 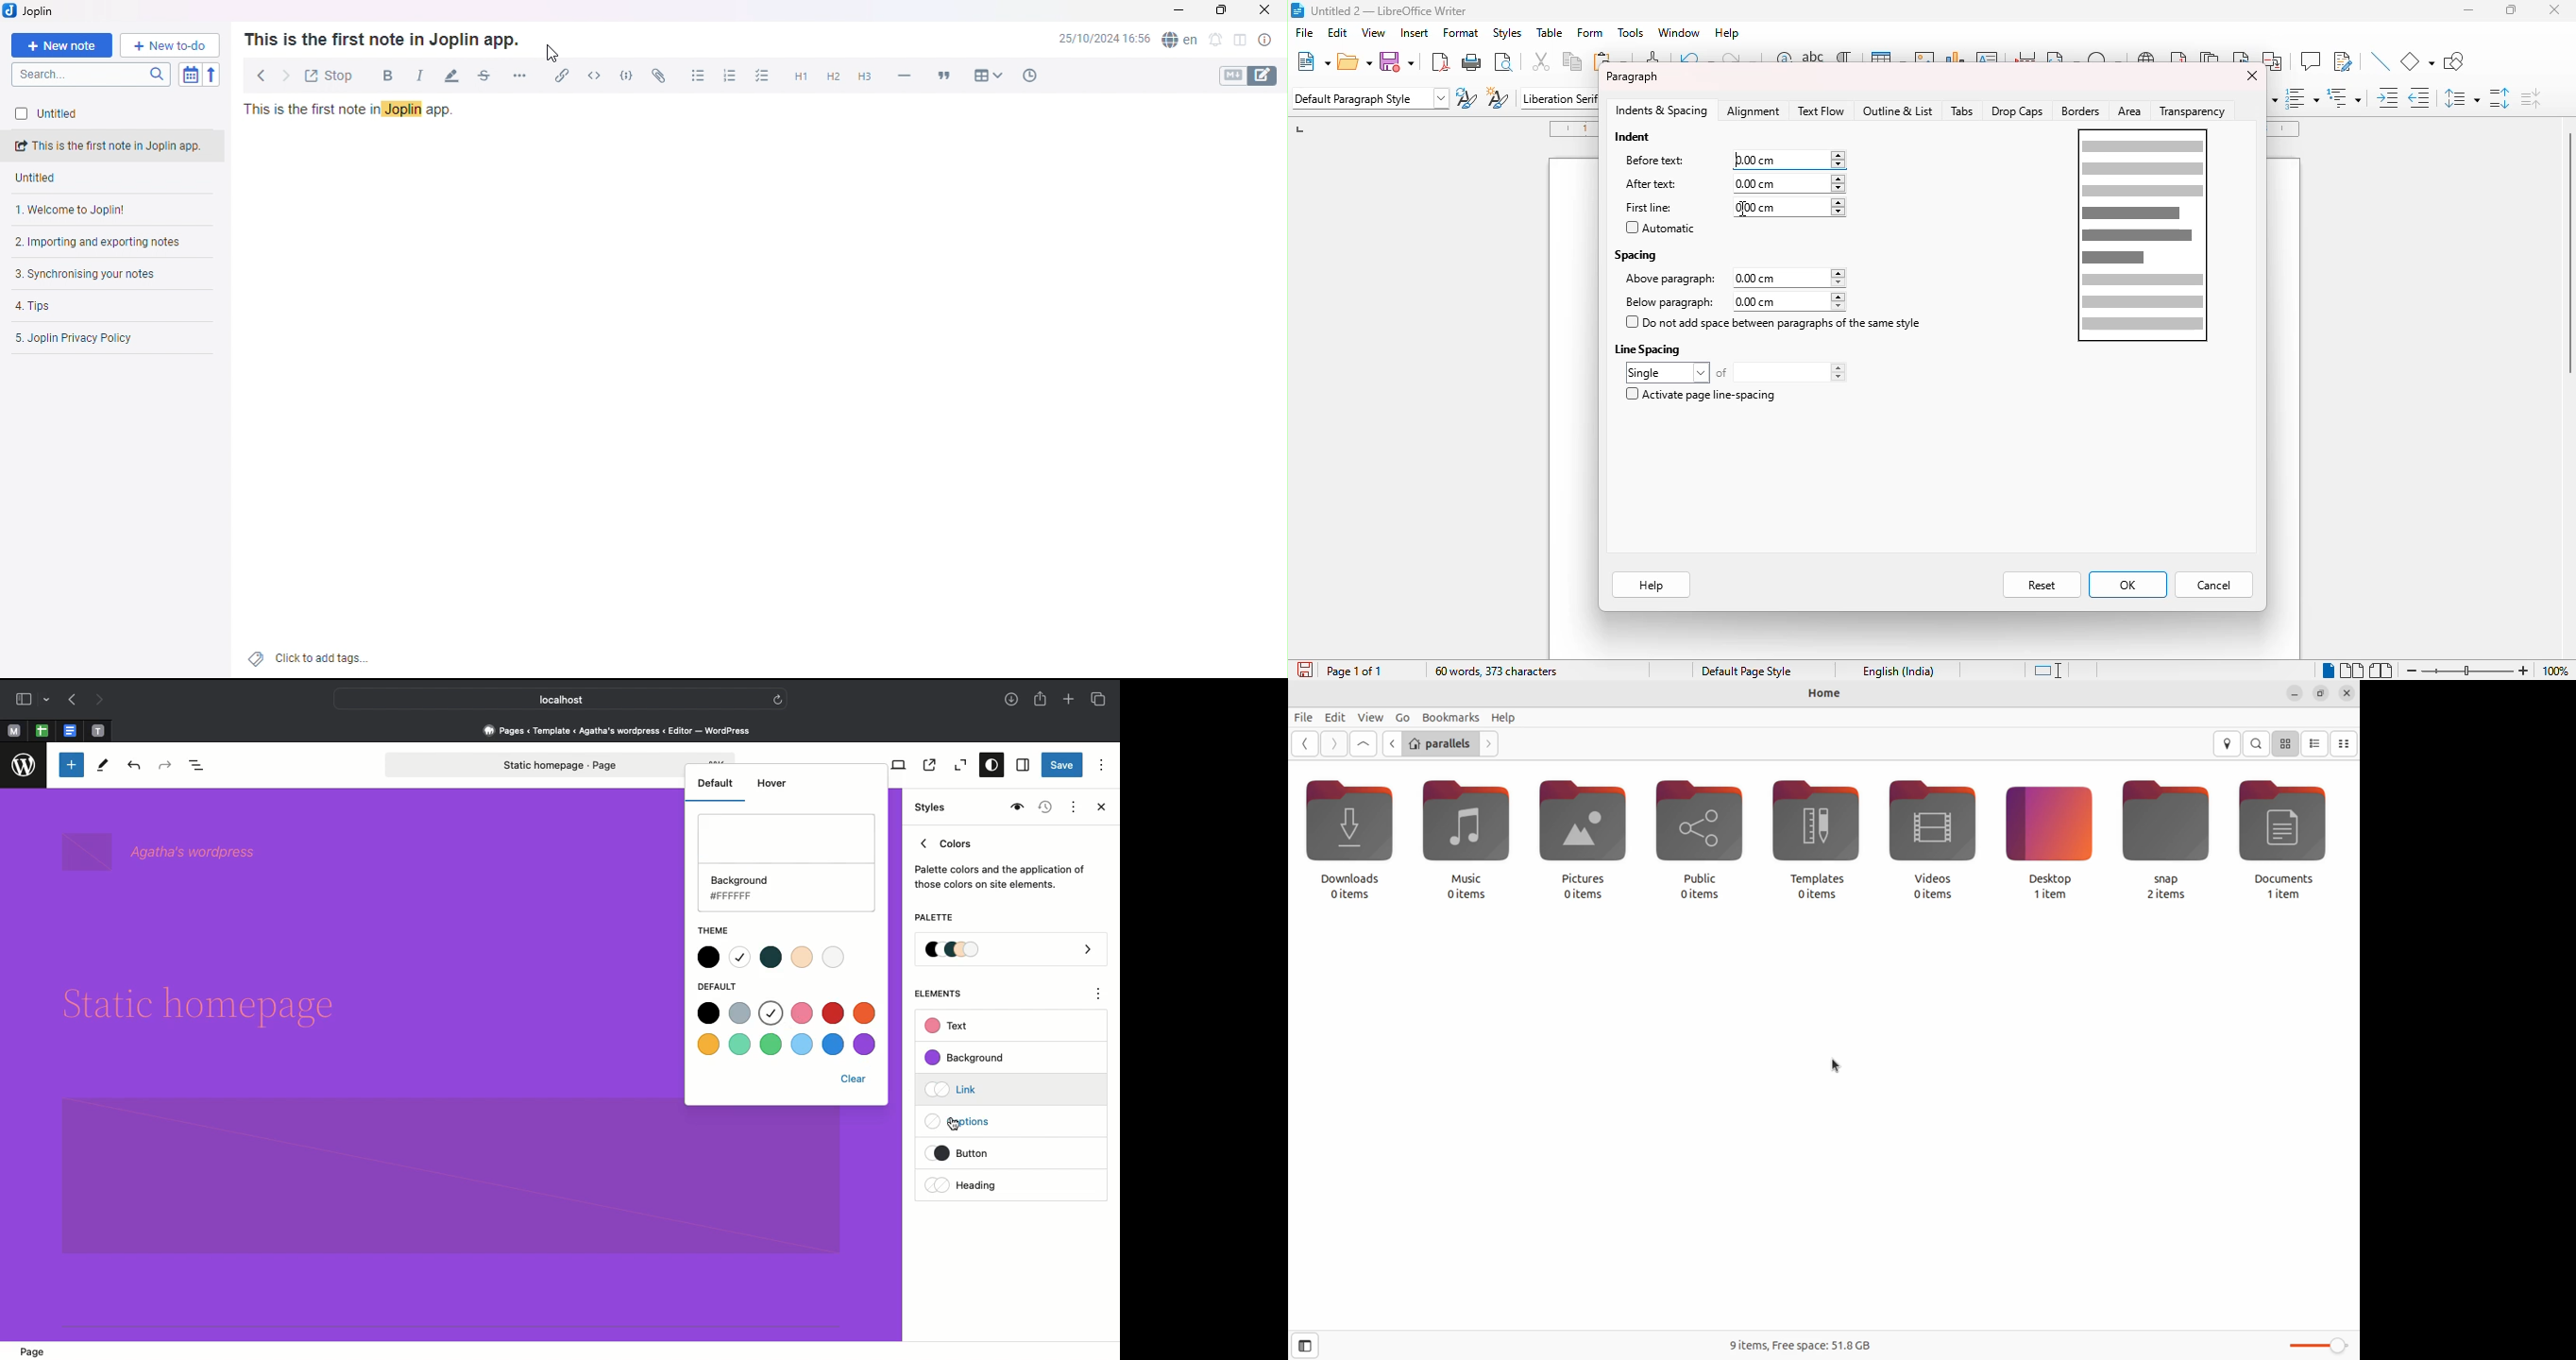 I want to click on parallels, so click(x=1440, y=744).